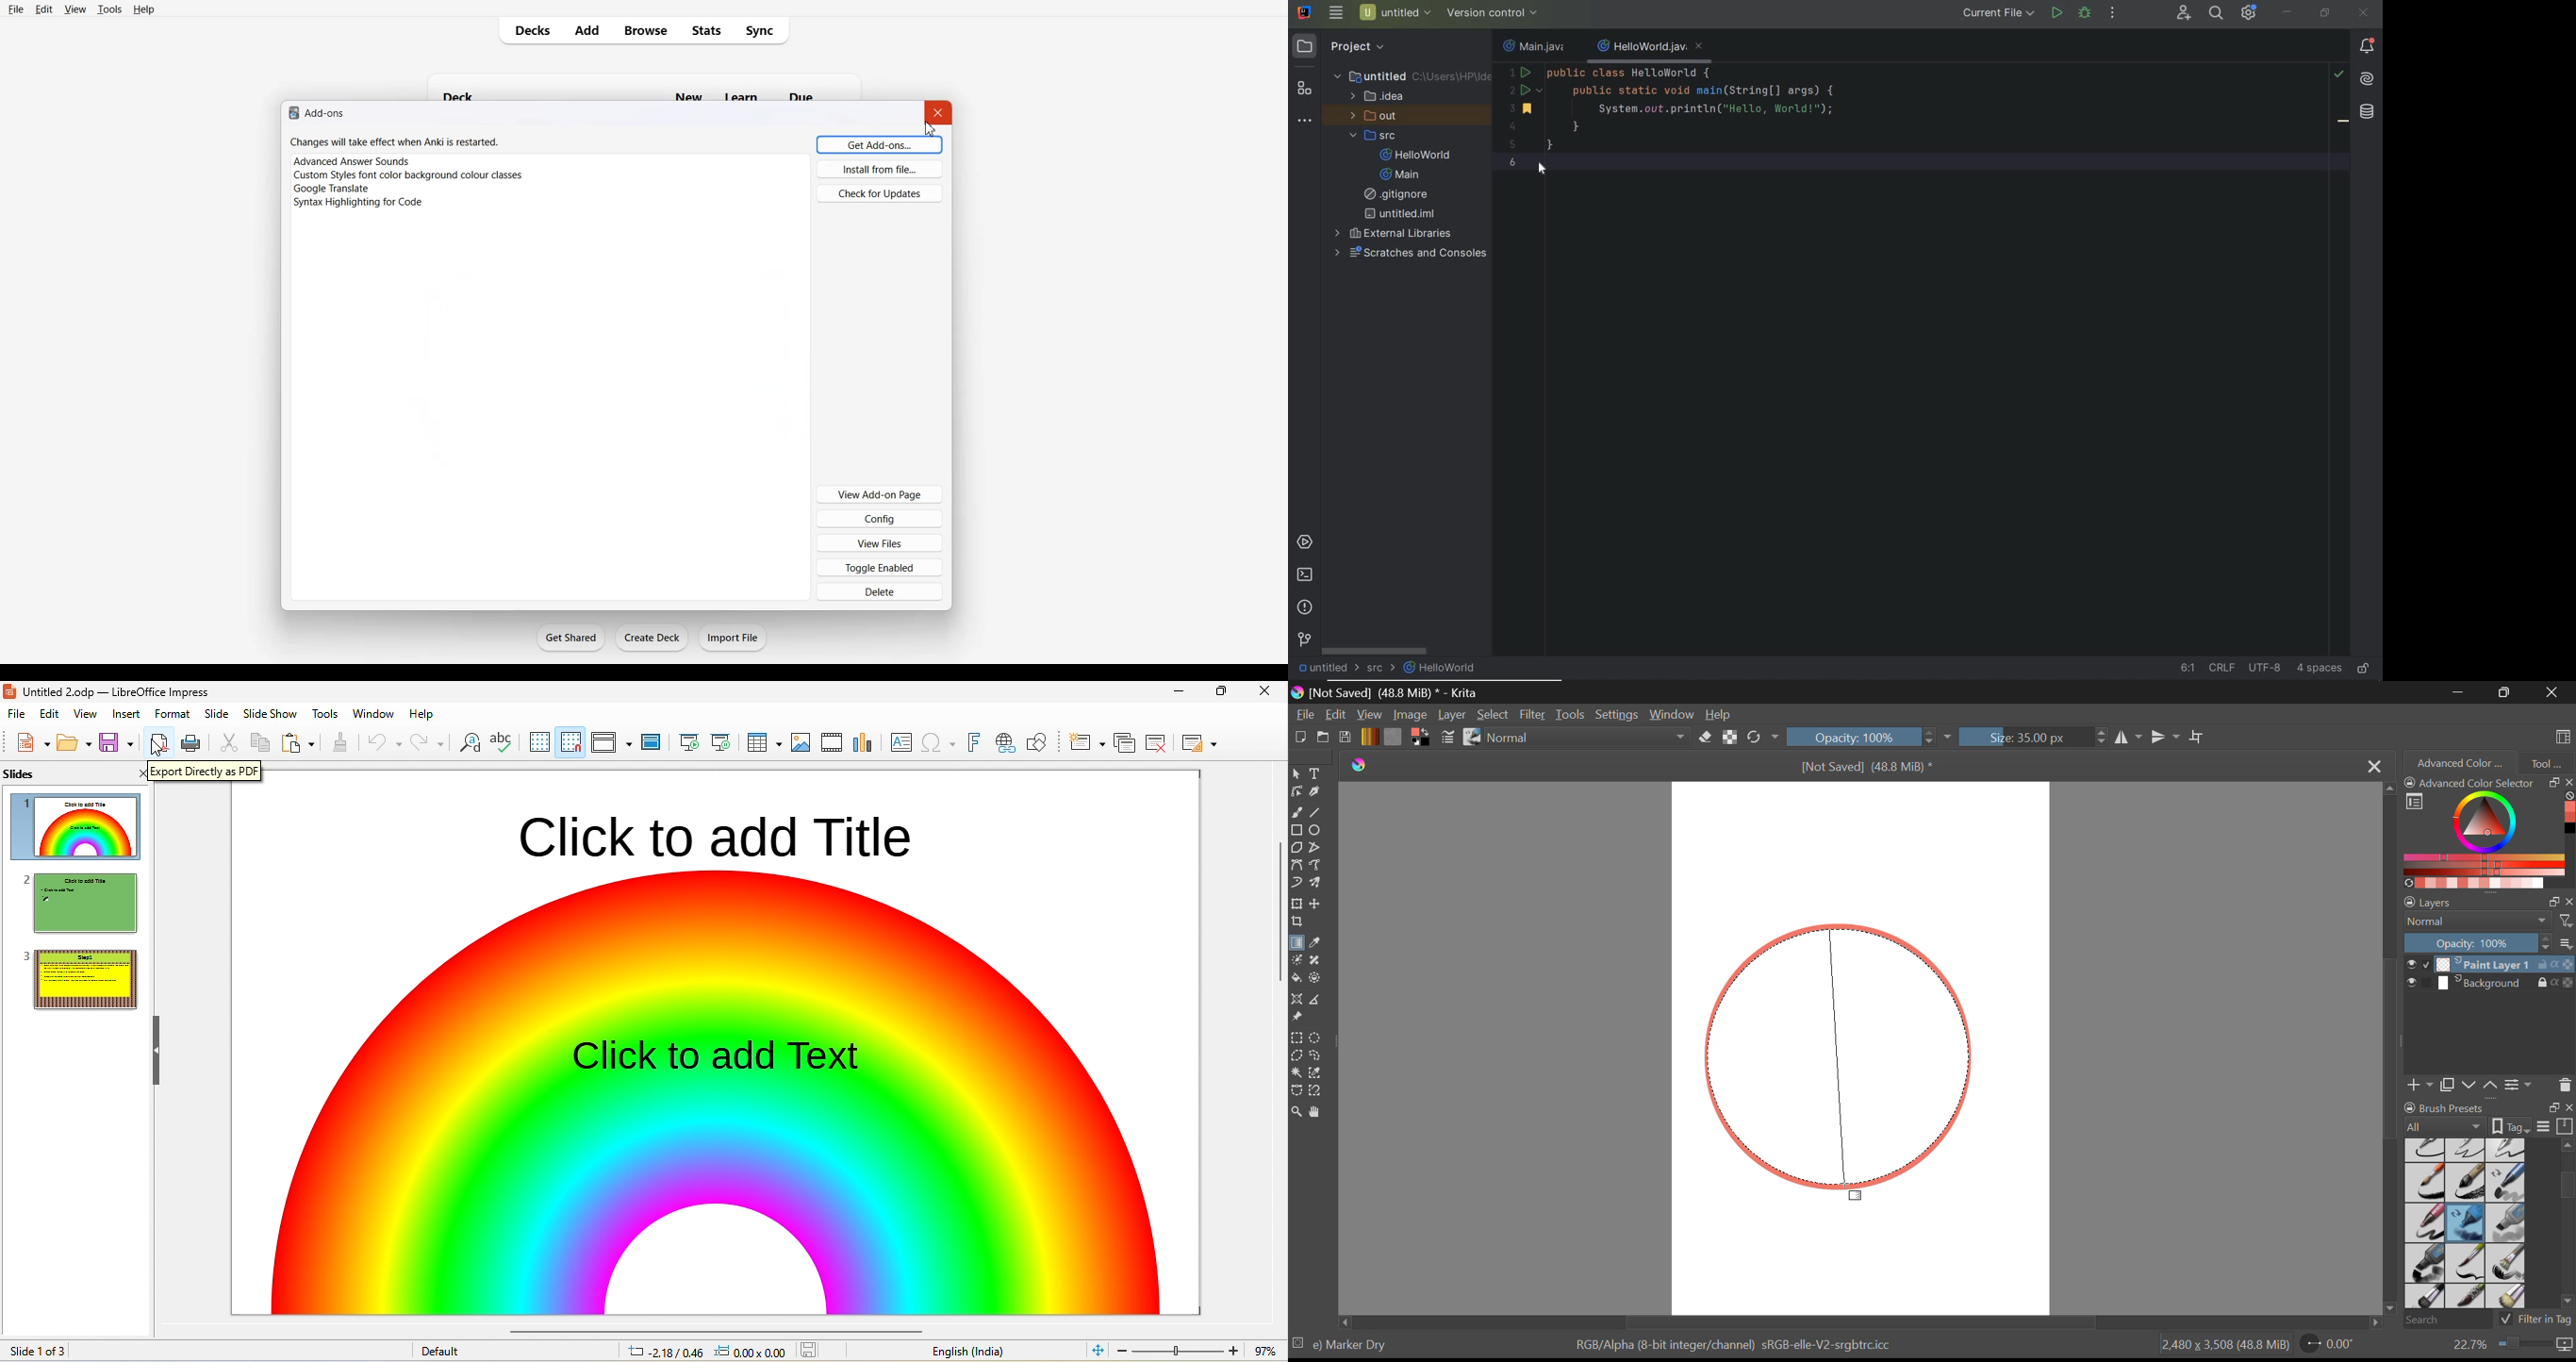  I want to click on Search, so click(2444, 1321).